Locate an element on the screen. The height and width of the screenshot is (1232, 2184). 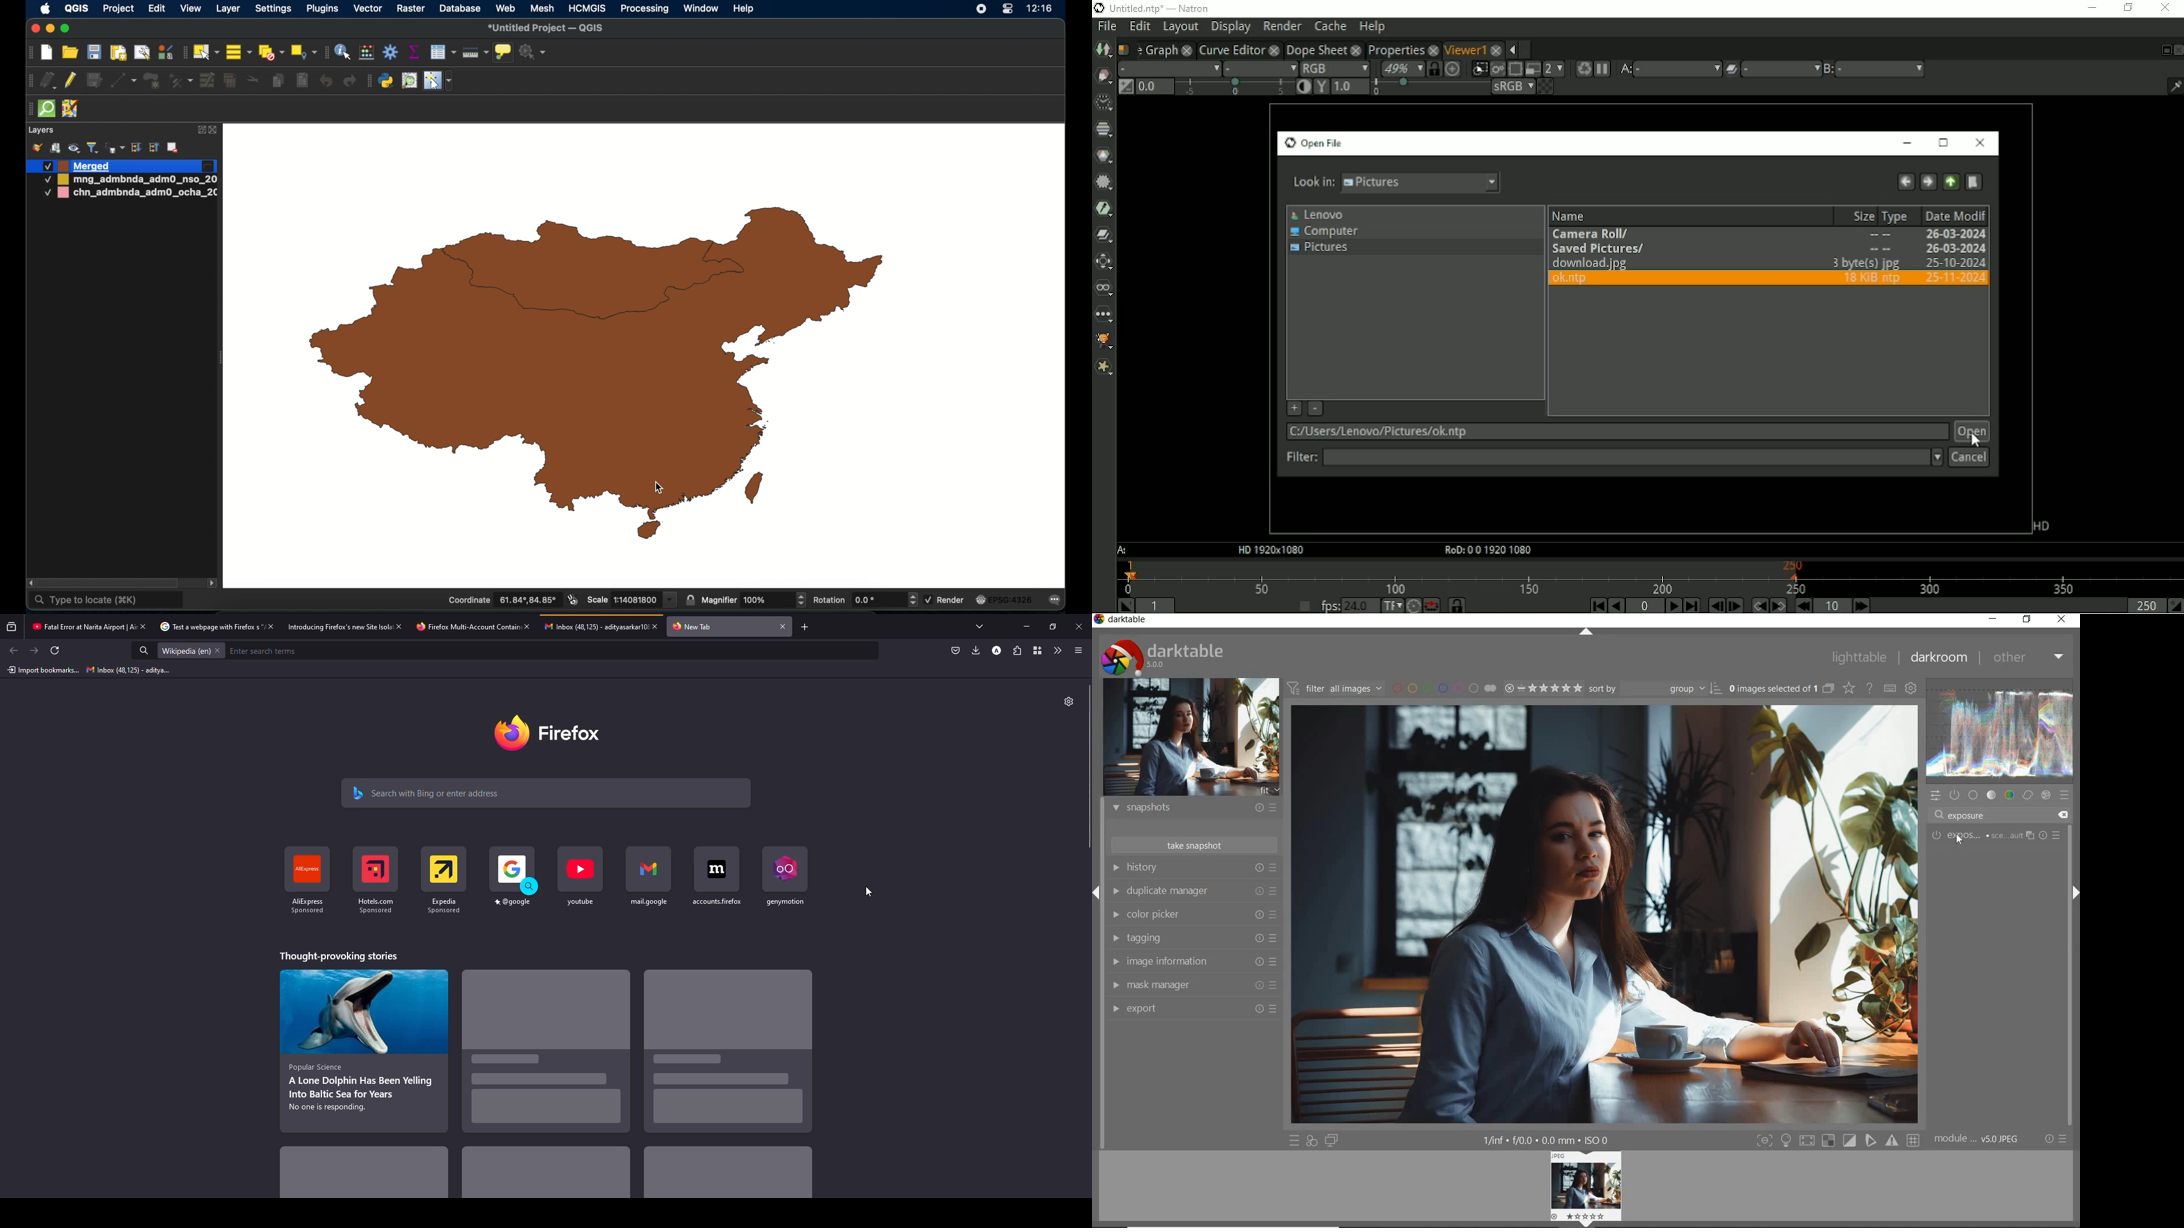
Type is located at coordinates (1897, 217).